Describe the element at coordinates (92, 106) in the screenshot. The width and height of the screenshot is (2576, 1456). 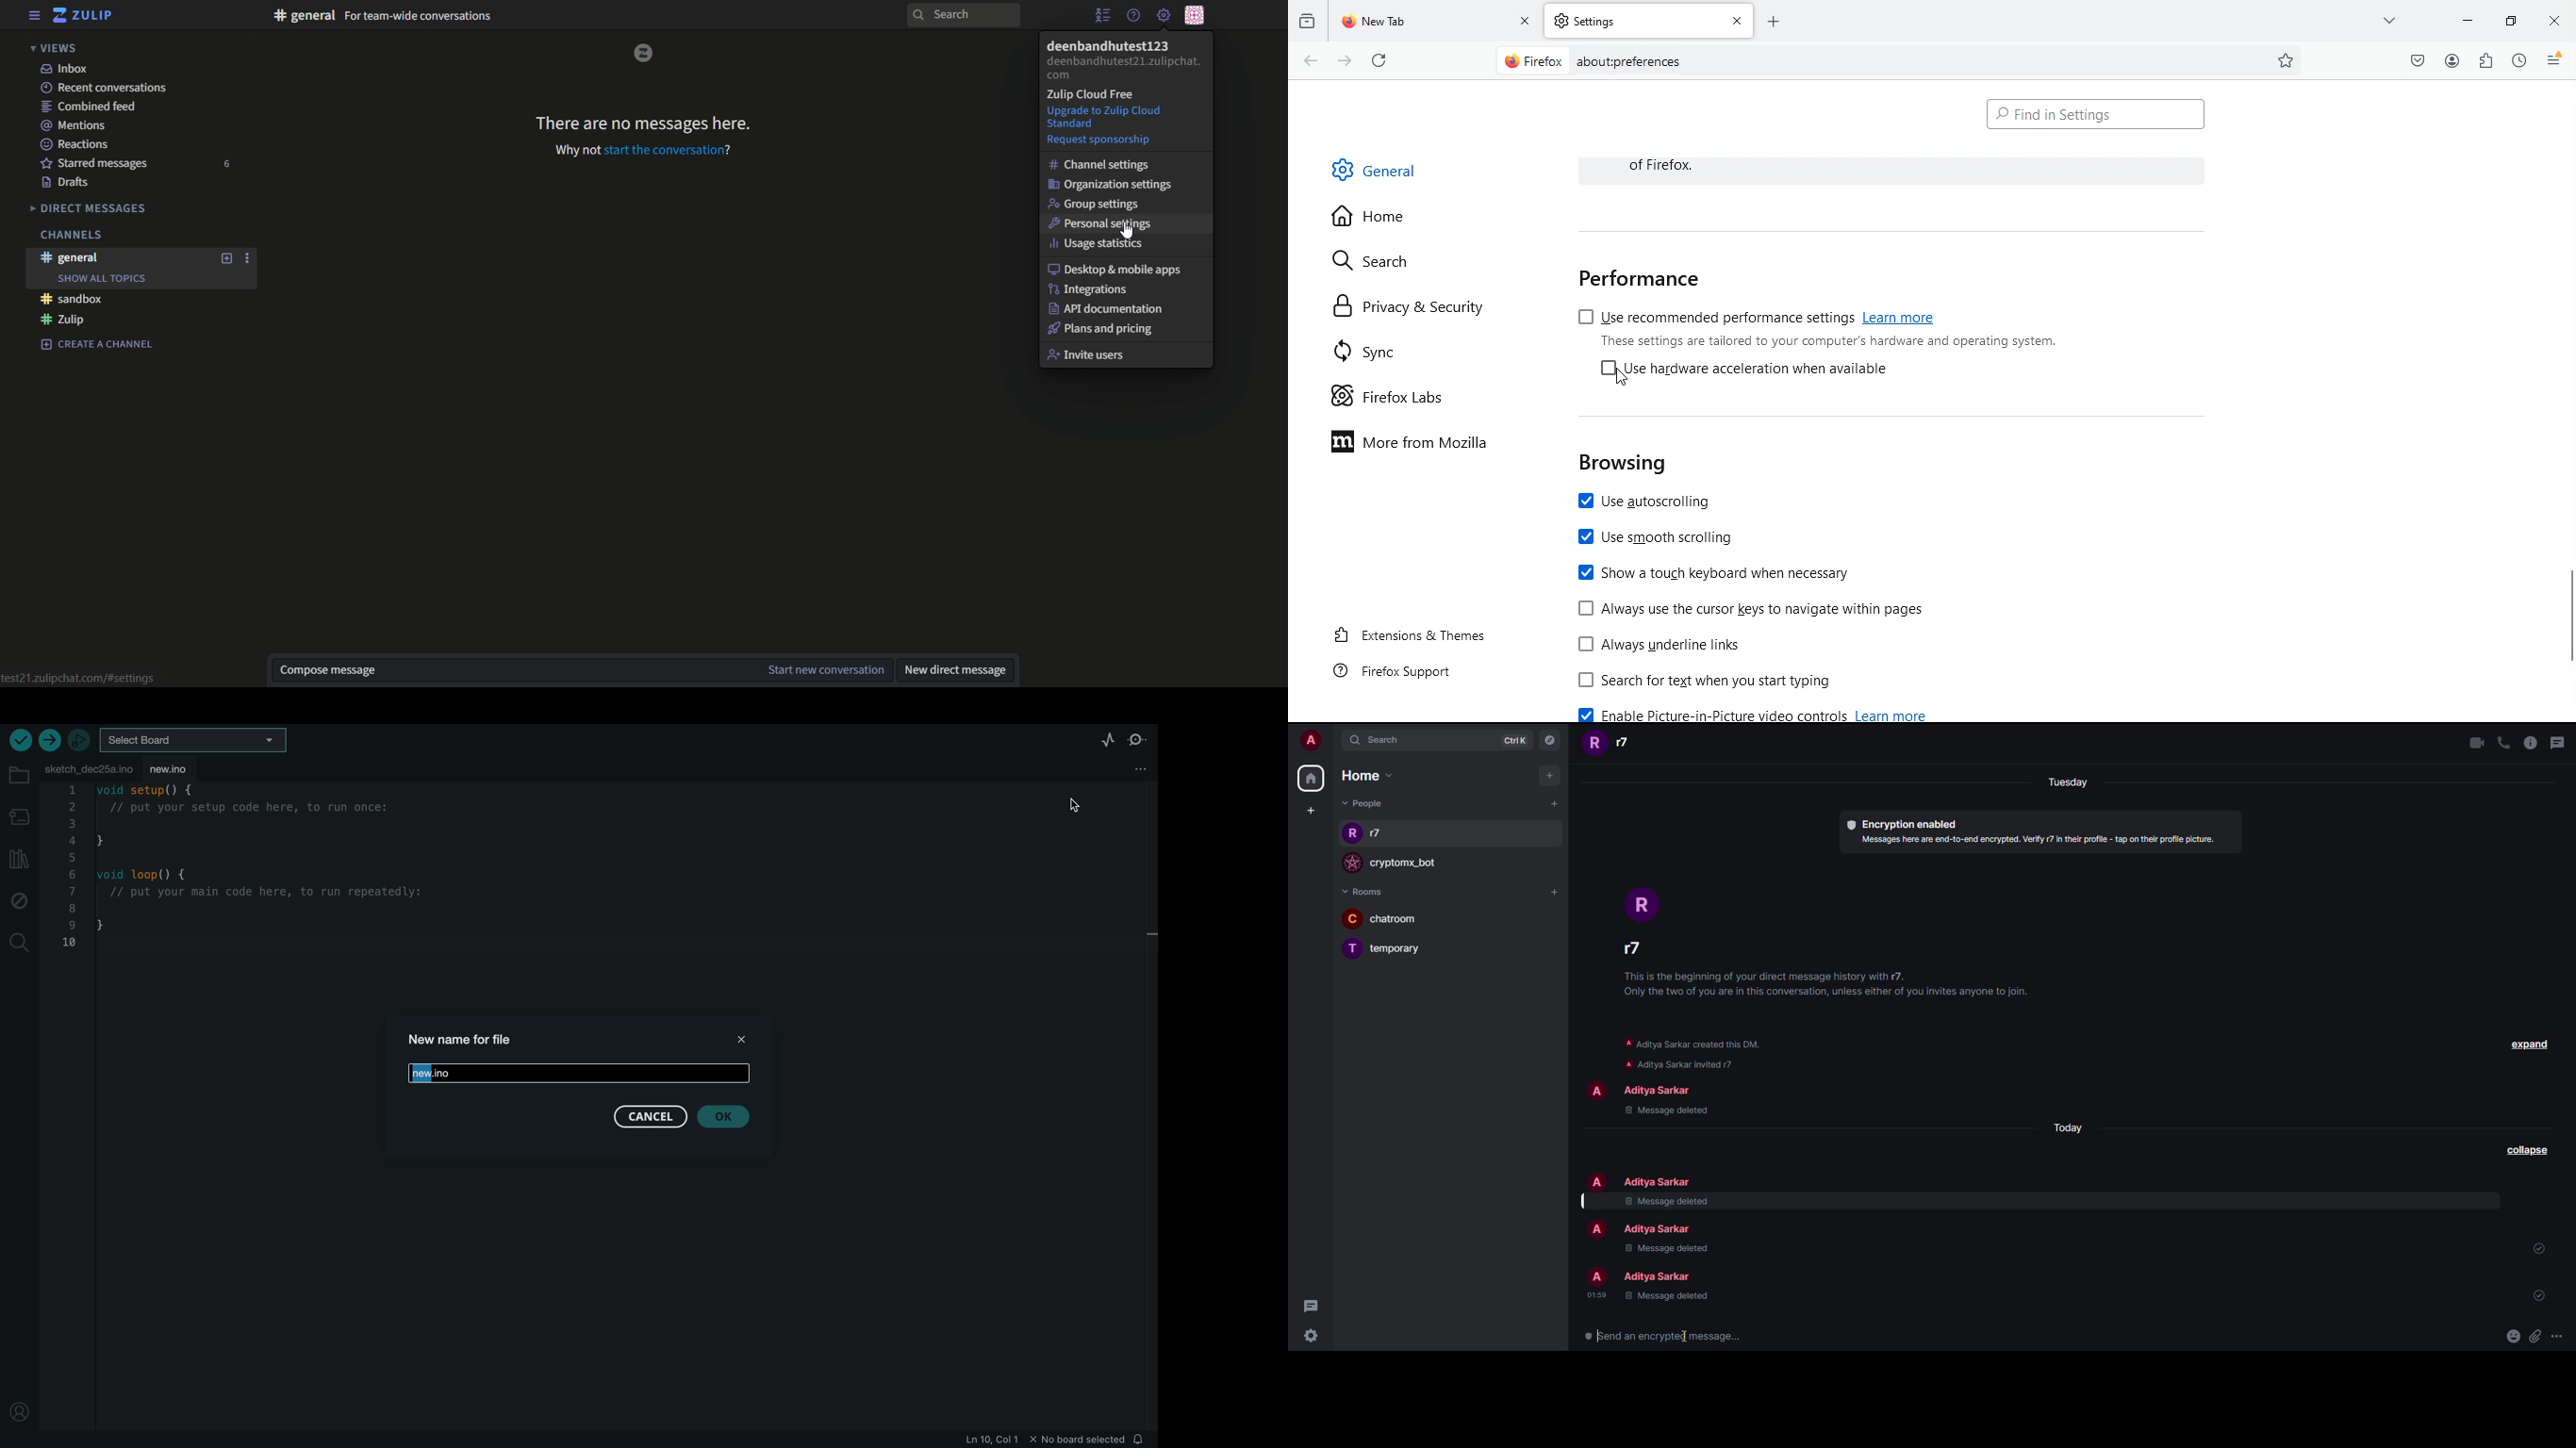
I see `combined feed` at that location.